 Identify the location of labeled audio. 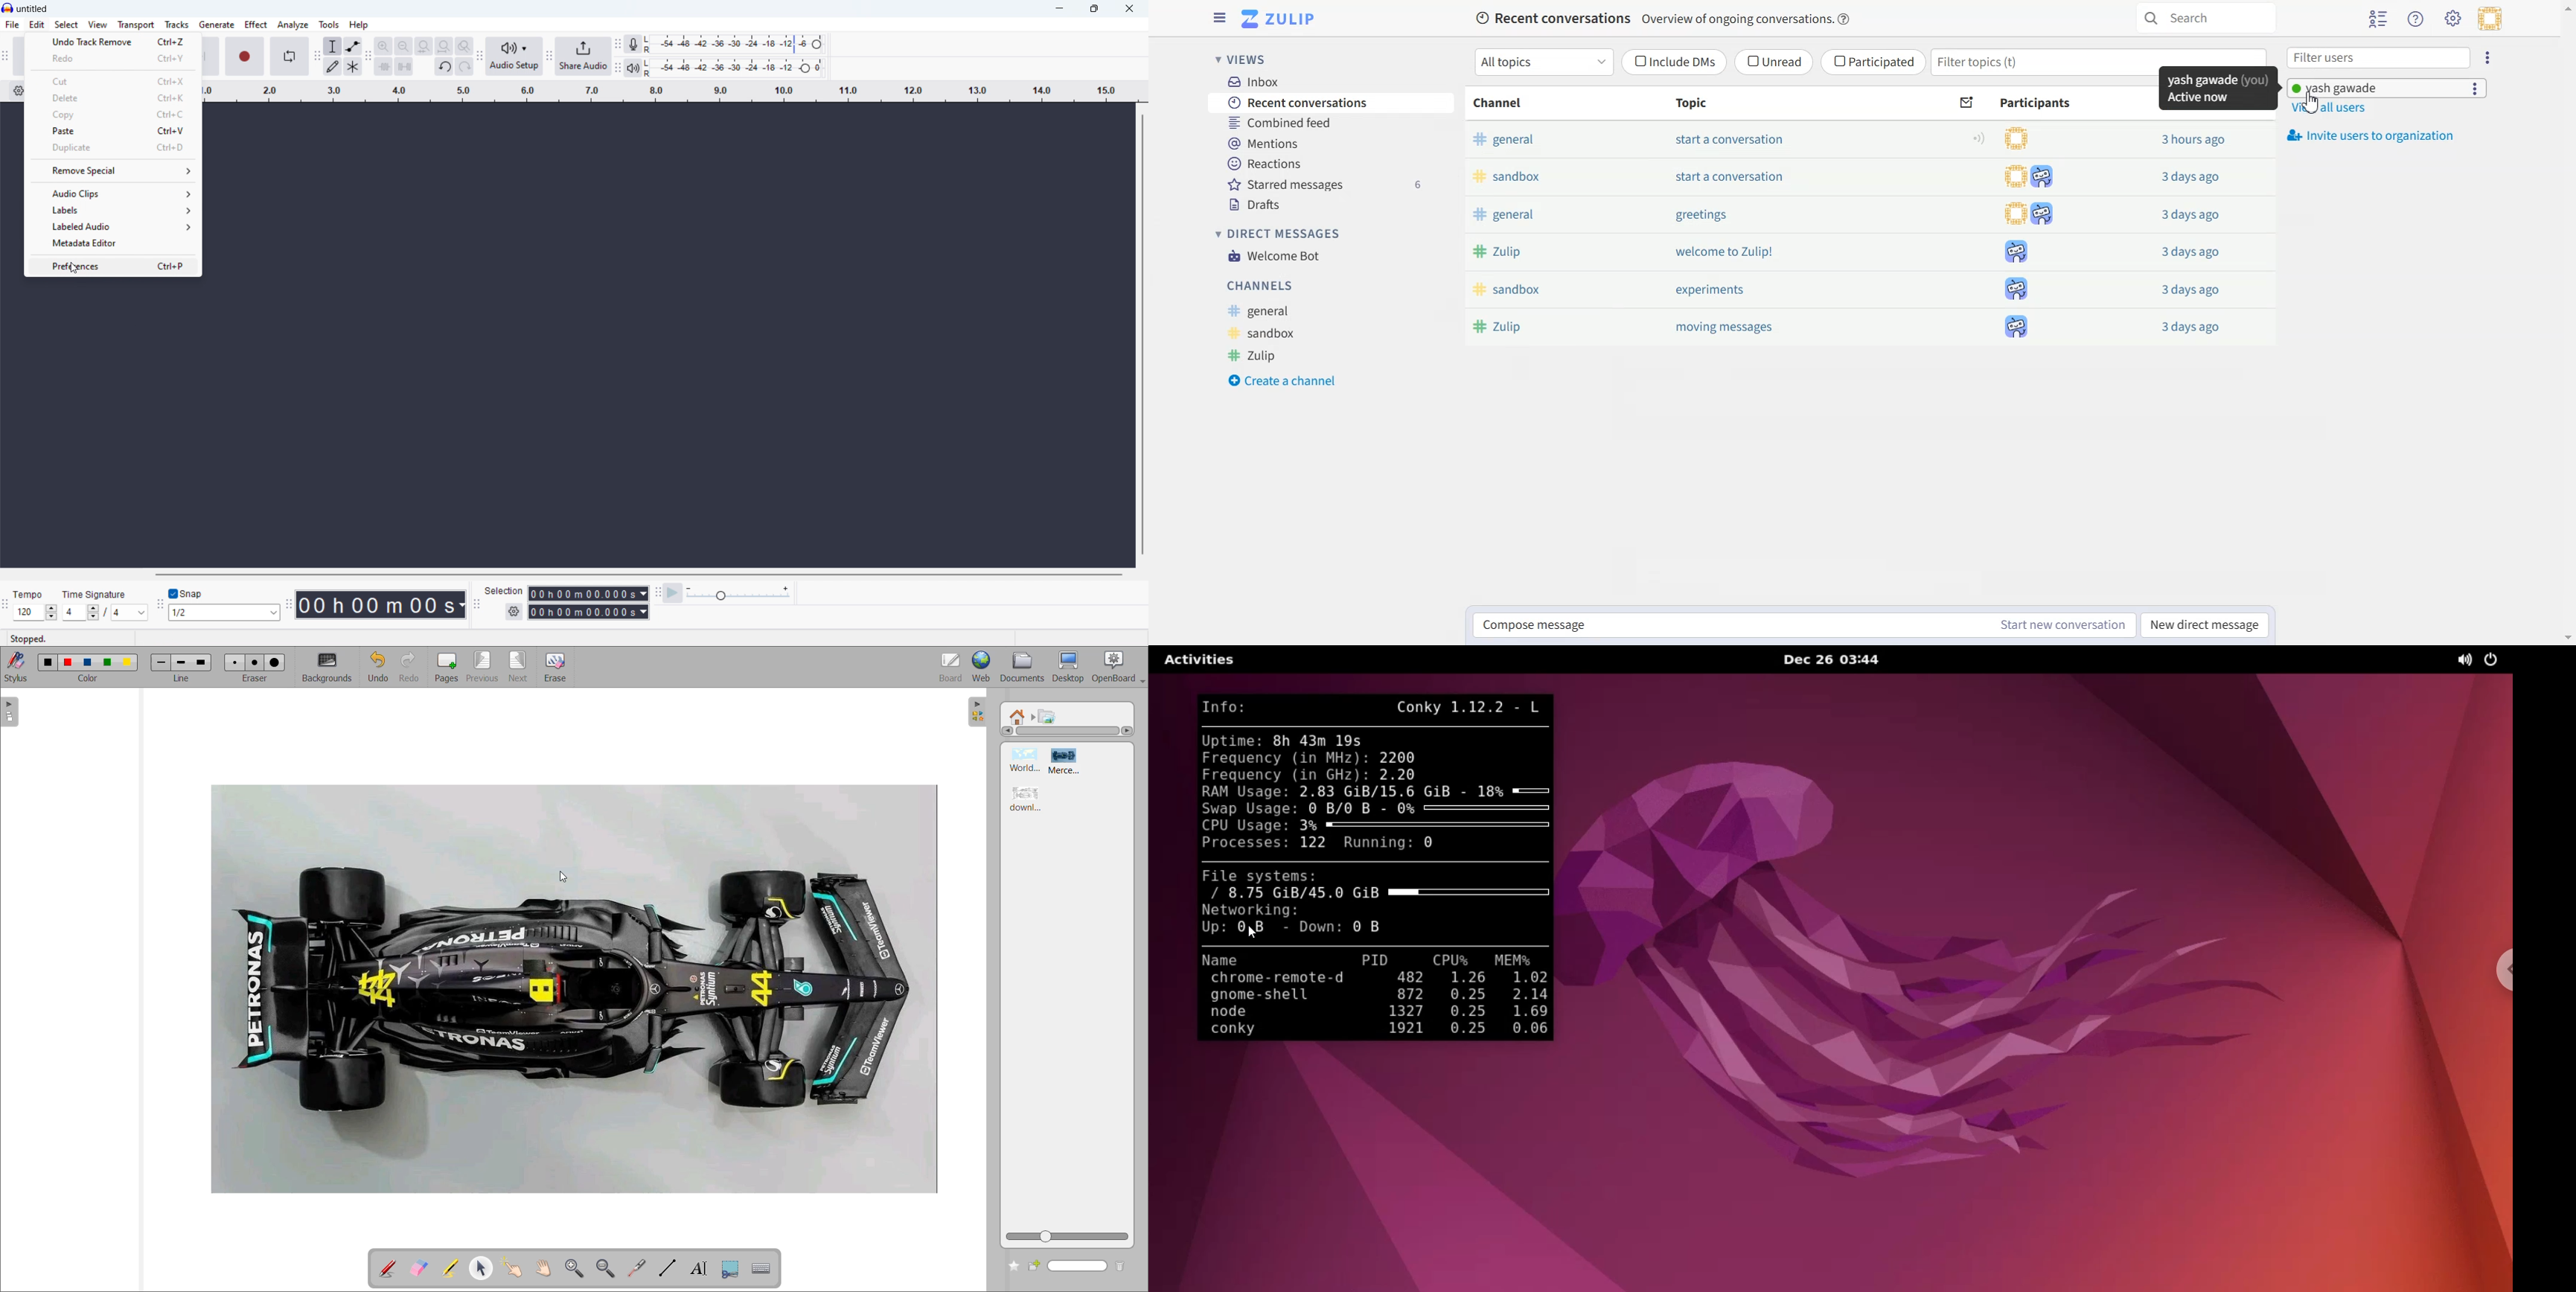
(114, 226).